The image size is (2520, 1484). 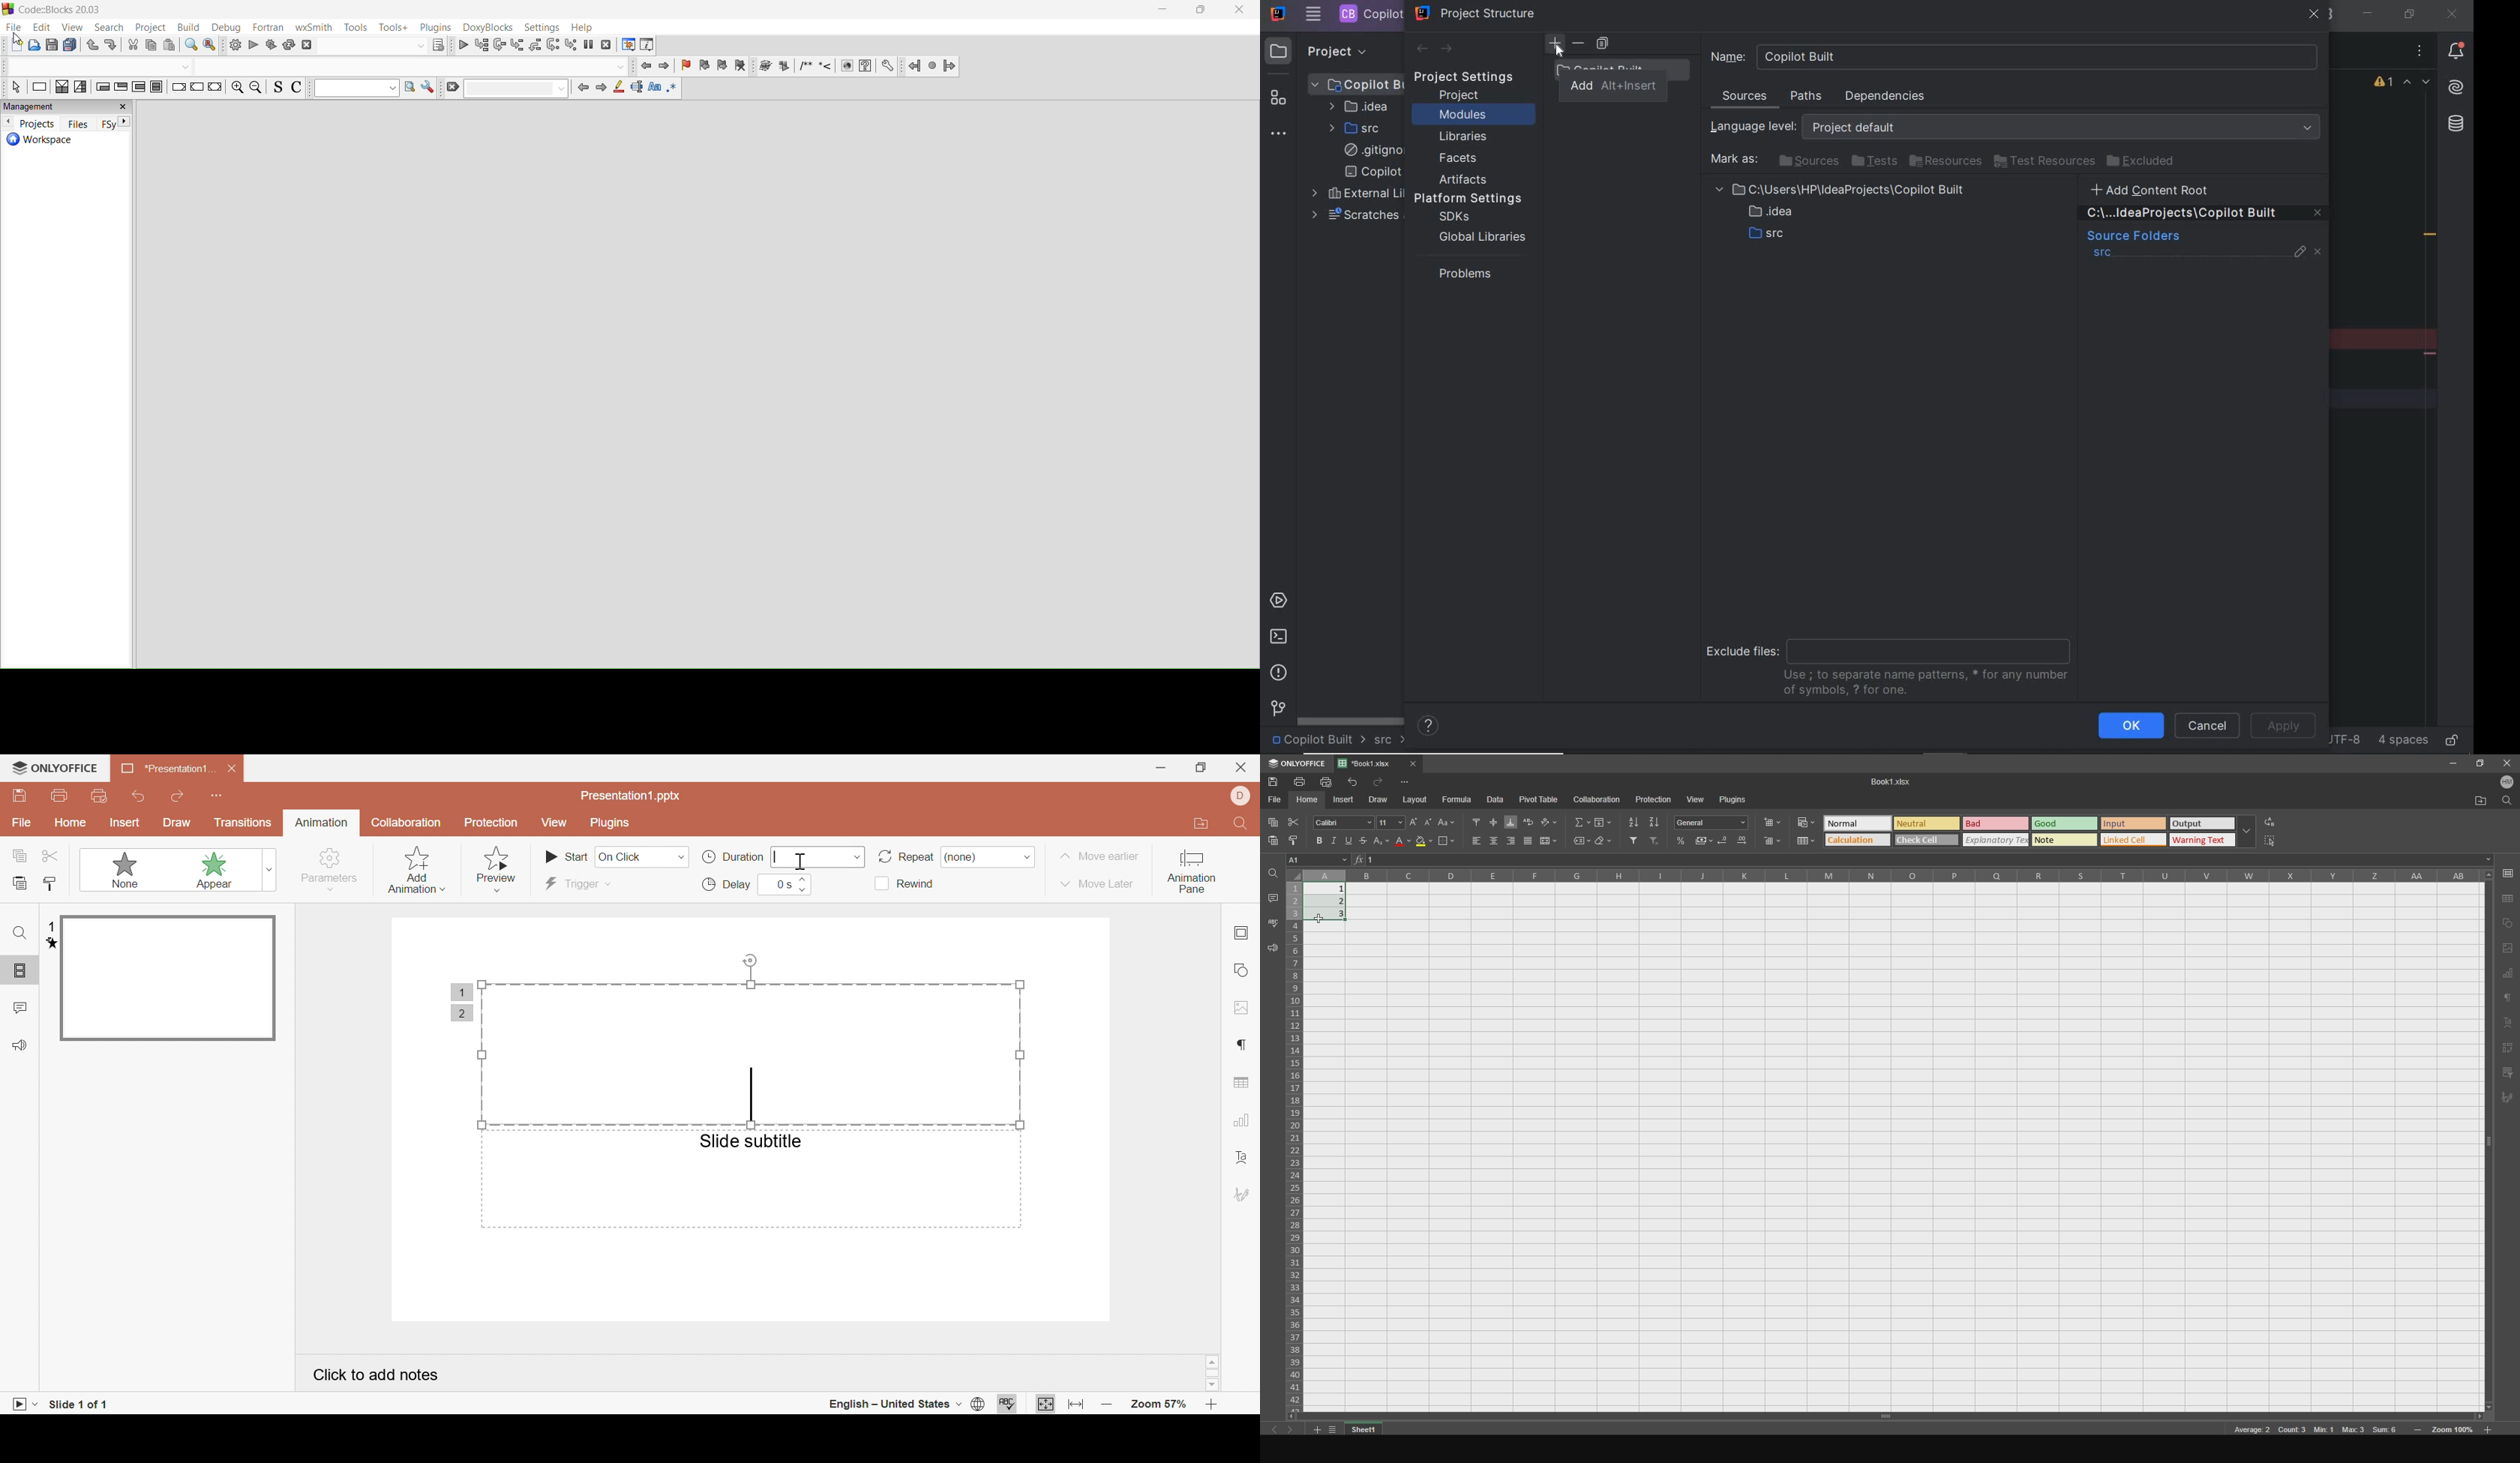 What do you see at coordinates (133, 45) in the screenshot?
I see `cut` at bounding box center [133, 45].